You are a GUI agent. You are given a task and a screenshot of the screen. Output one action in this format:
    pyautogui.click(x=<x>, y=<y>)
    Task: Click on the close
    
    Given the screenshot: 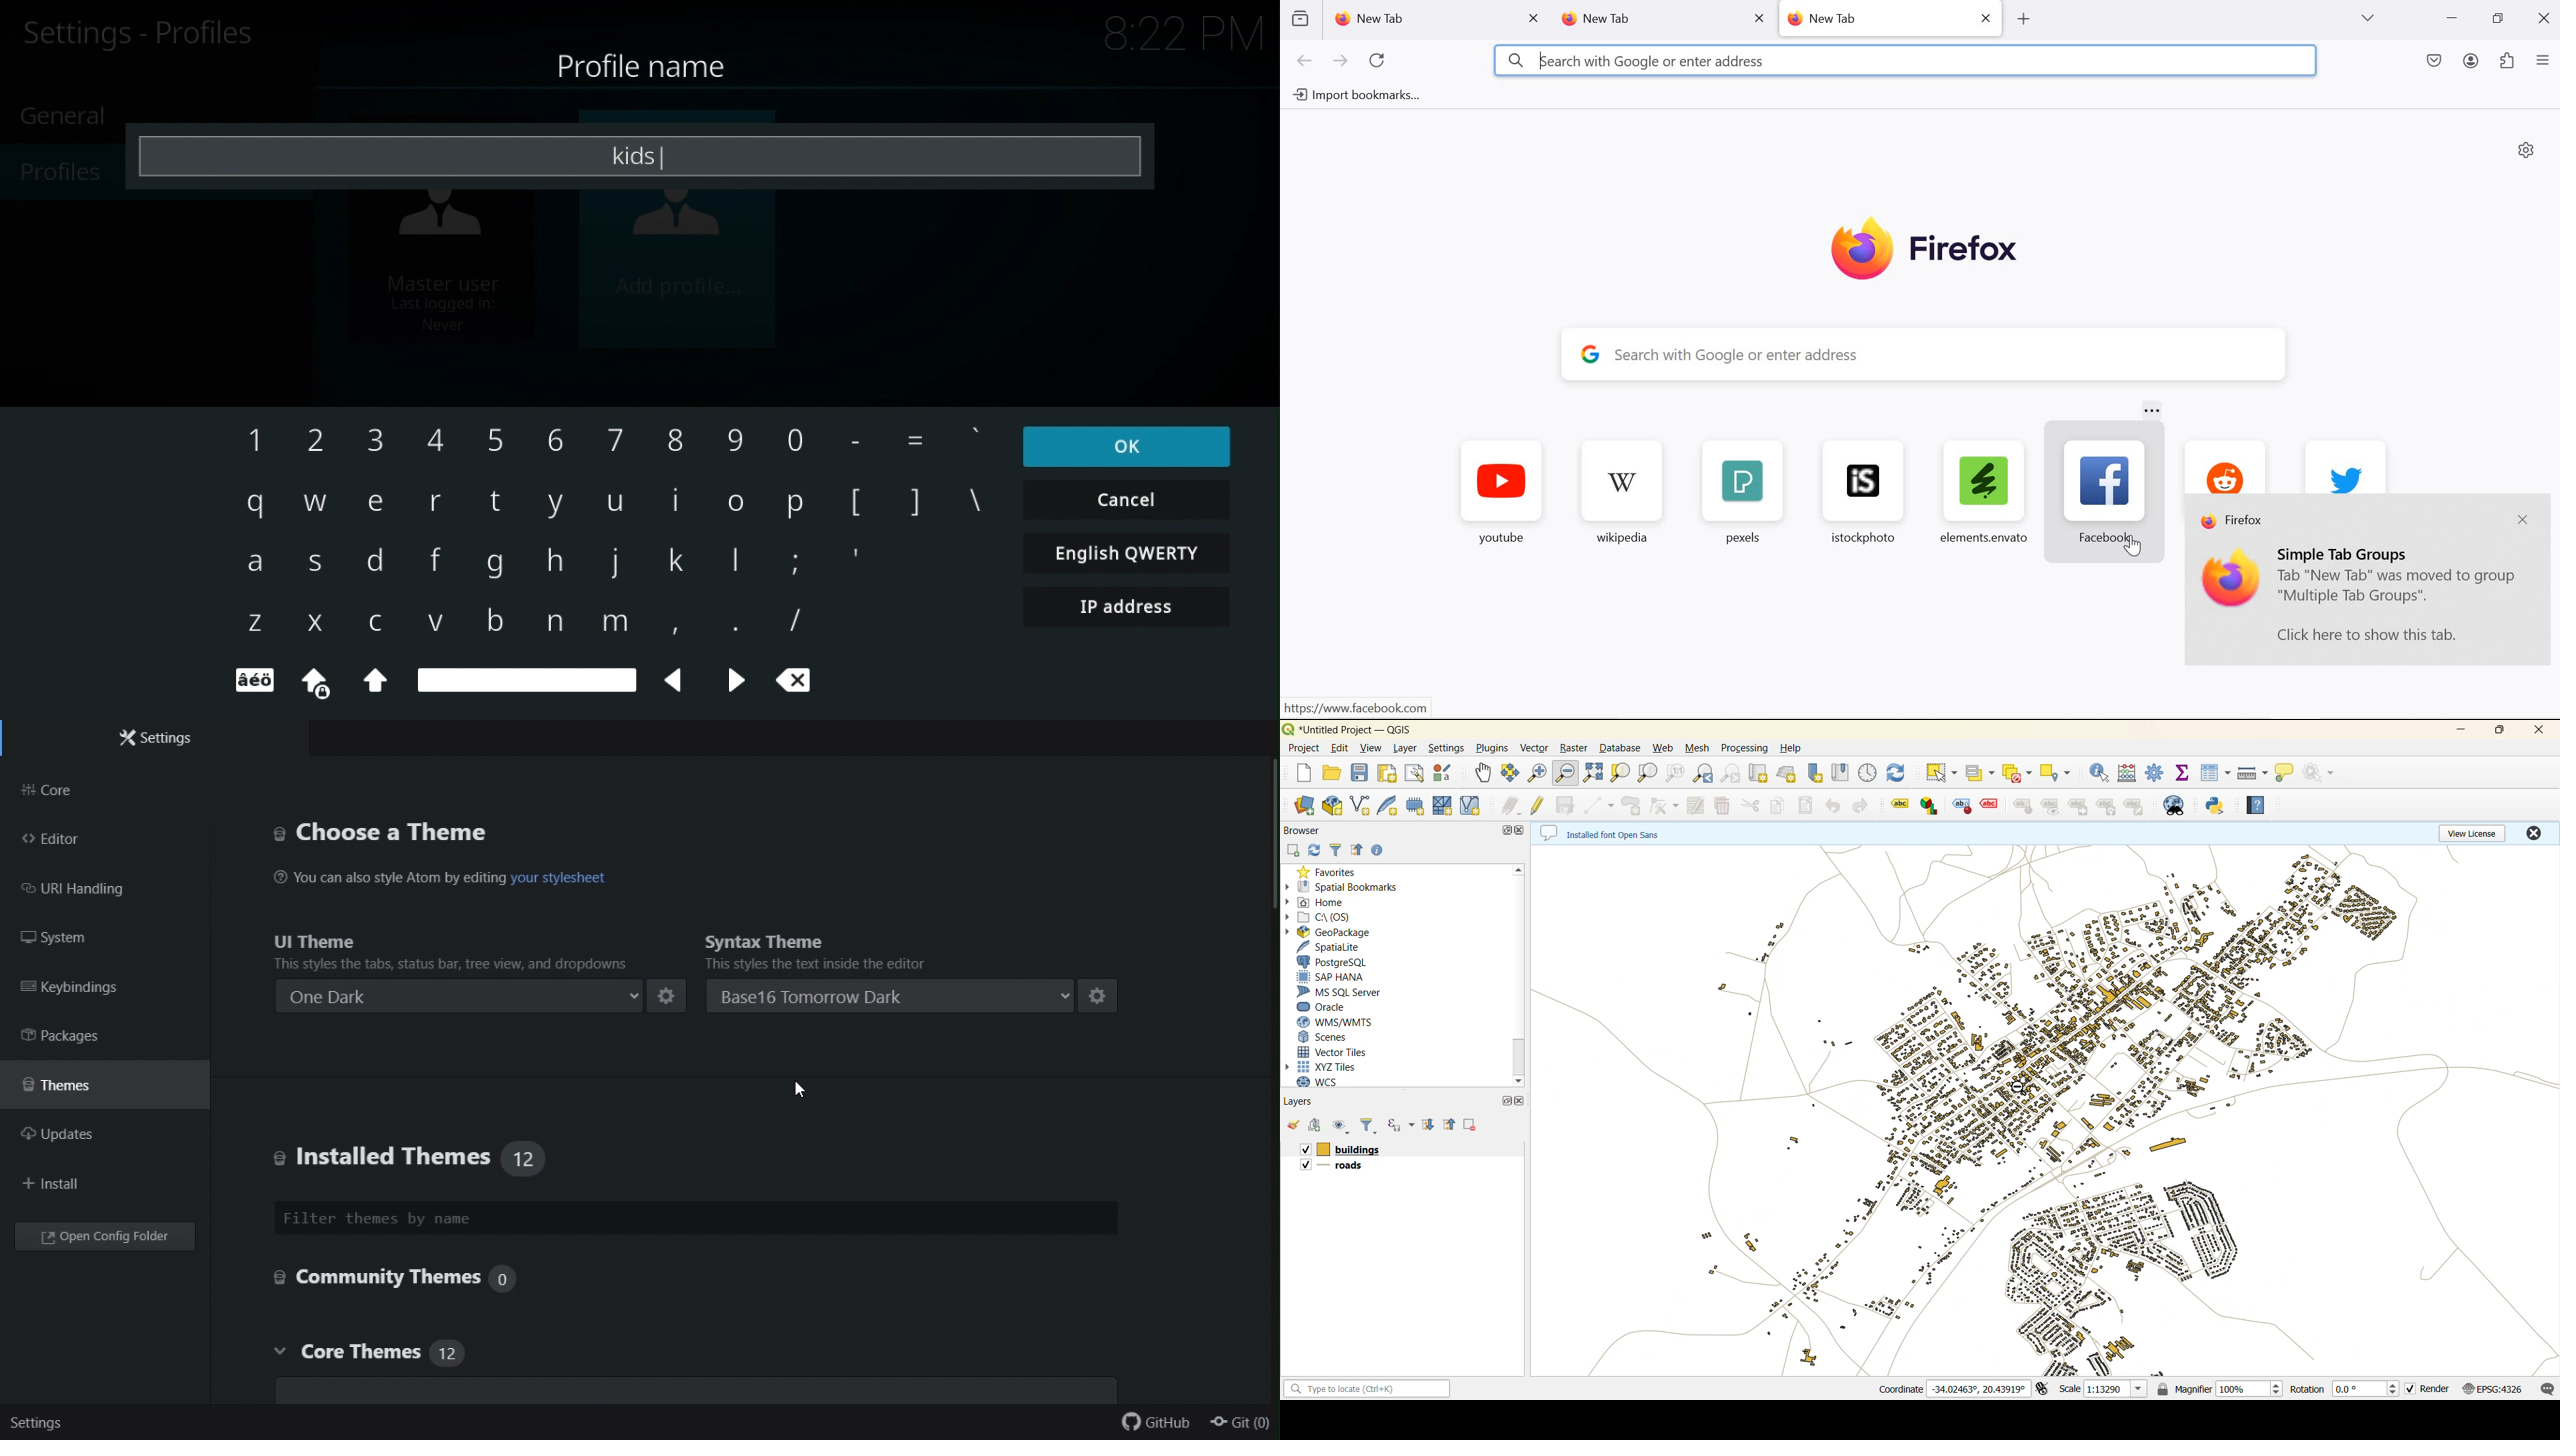 What is the action you would take?
    pyautogui.click(x=2522, y=521)
    